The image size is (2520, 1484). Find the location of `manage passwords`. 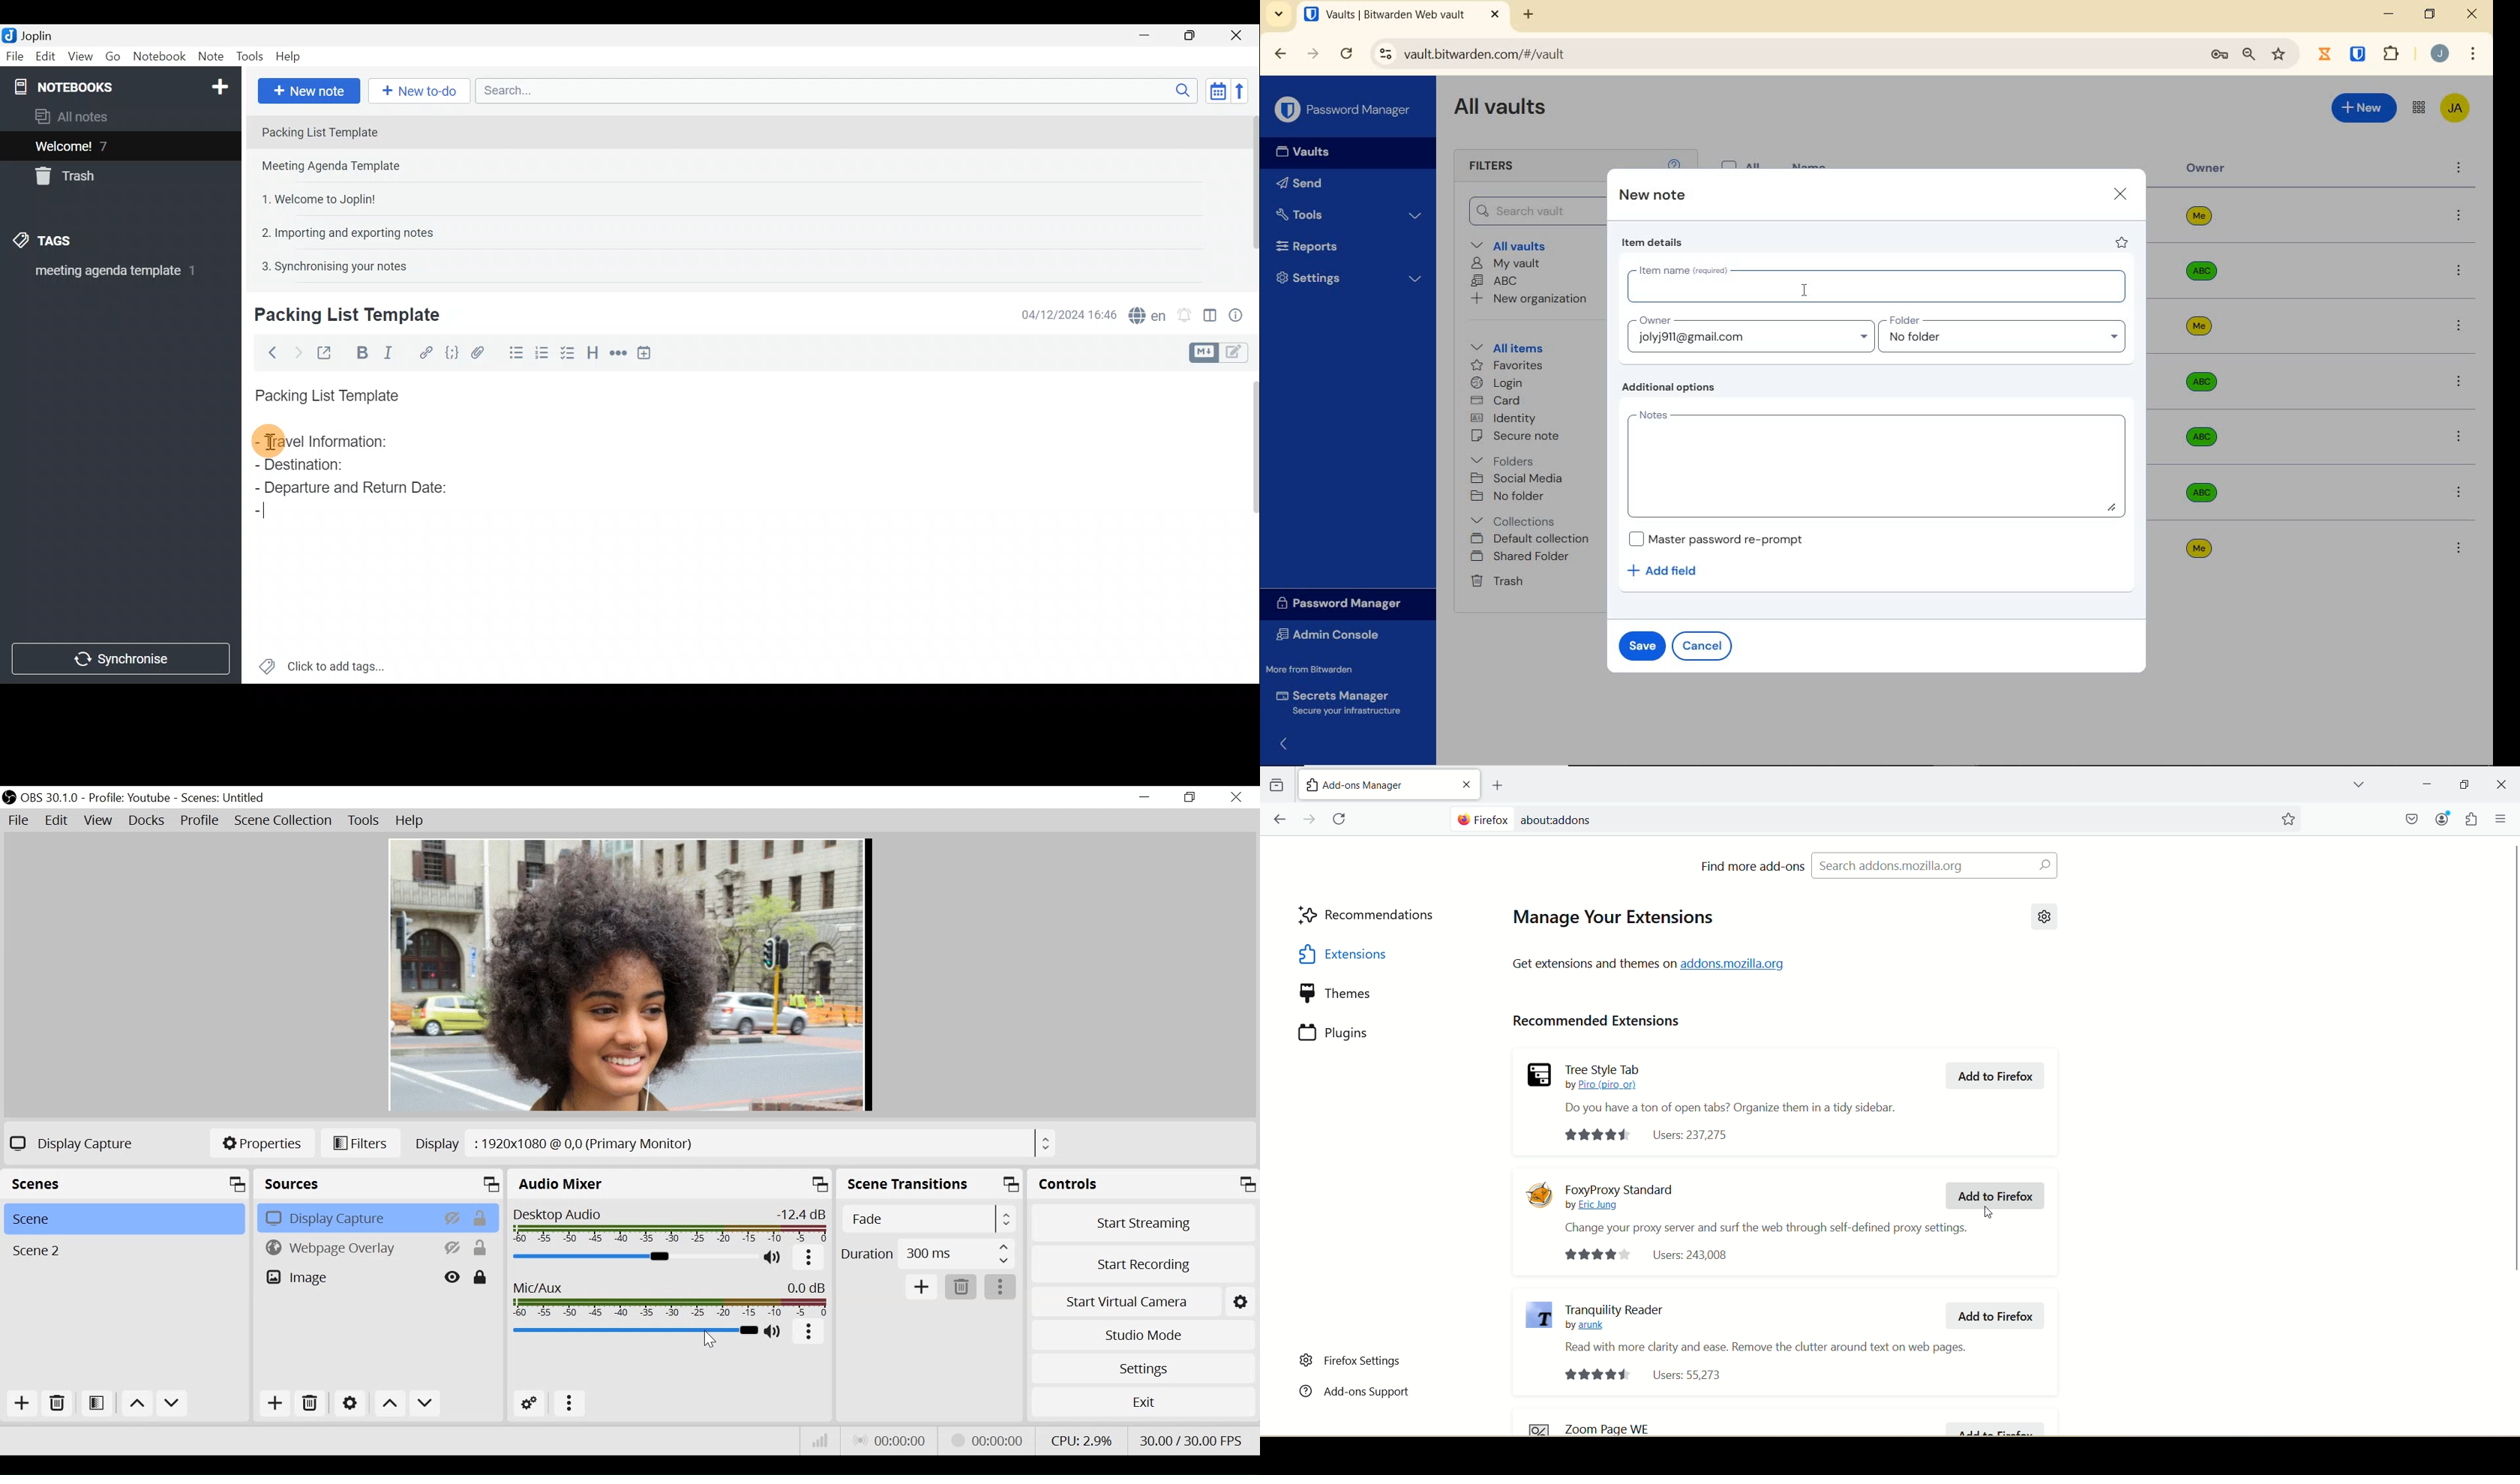

manage passwords is located at coordinates (2220, 56).